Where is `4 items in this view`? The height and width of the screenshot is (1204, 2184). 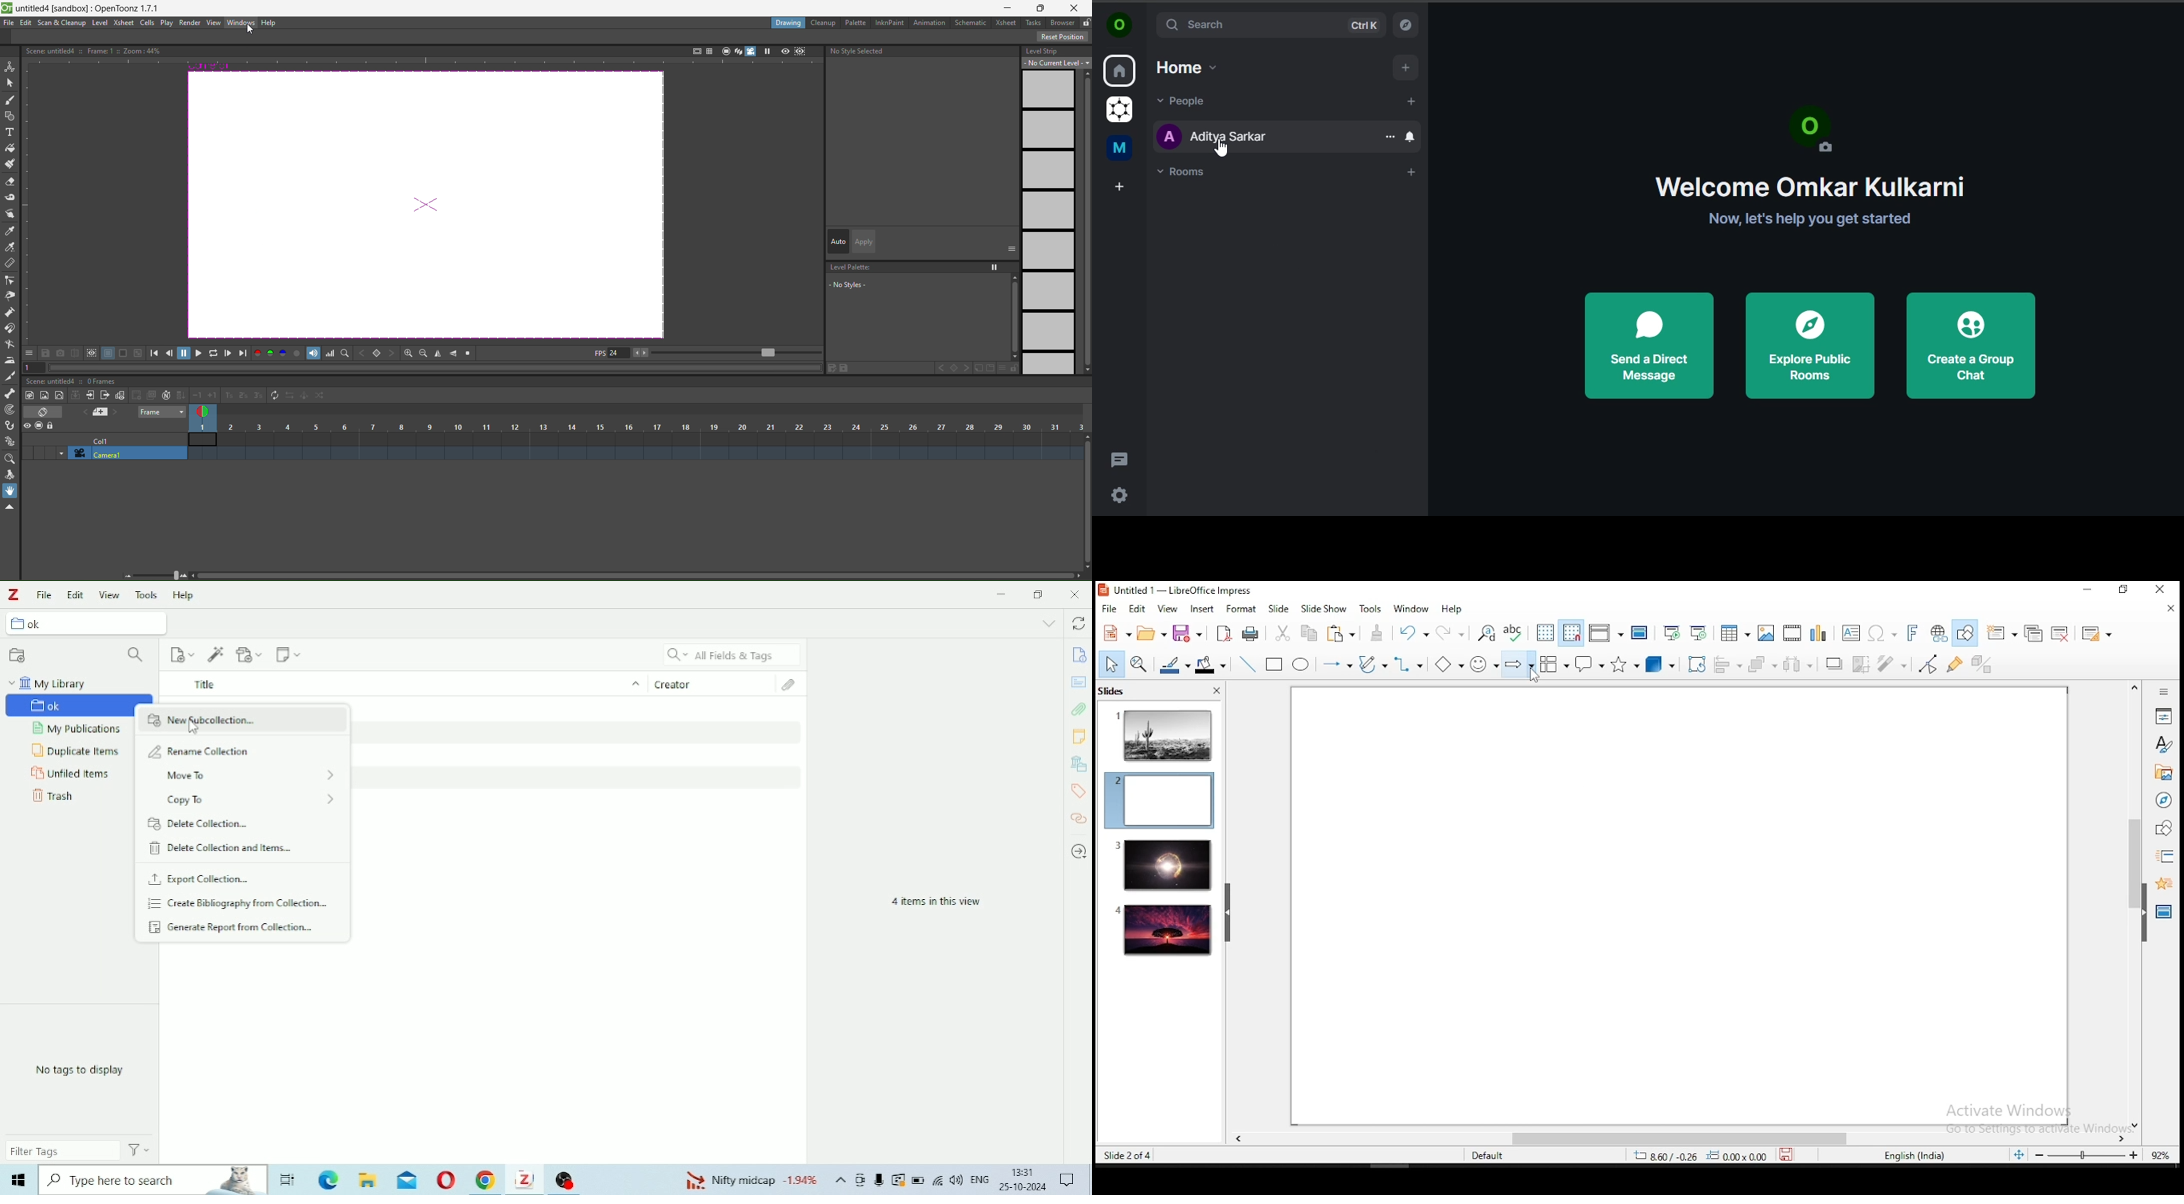 4 items in this view is located at coordinates (936, 902).